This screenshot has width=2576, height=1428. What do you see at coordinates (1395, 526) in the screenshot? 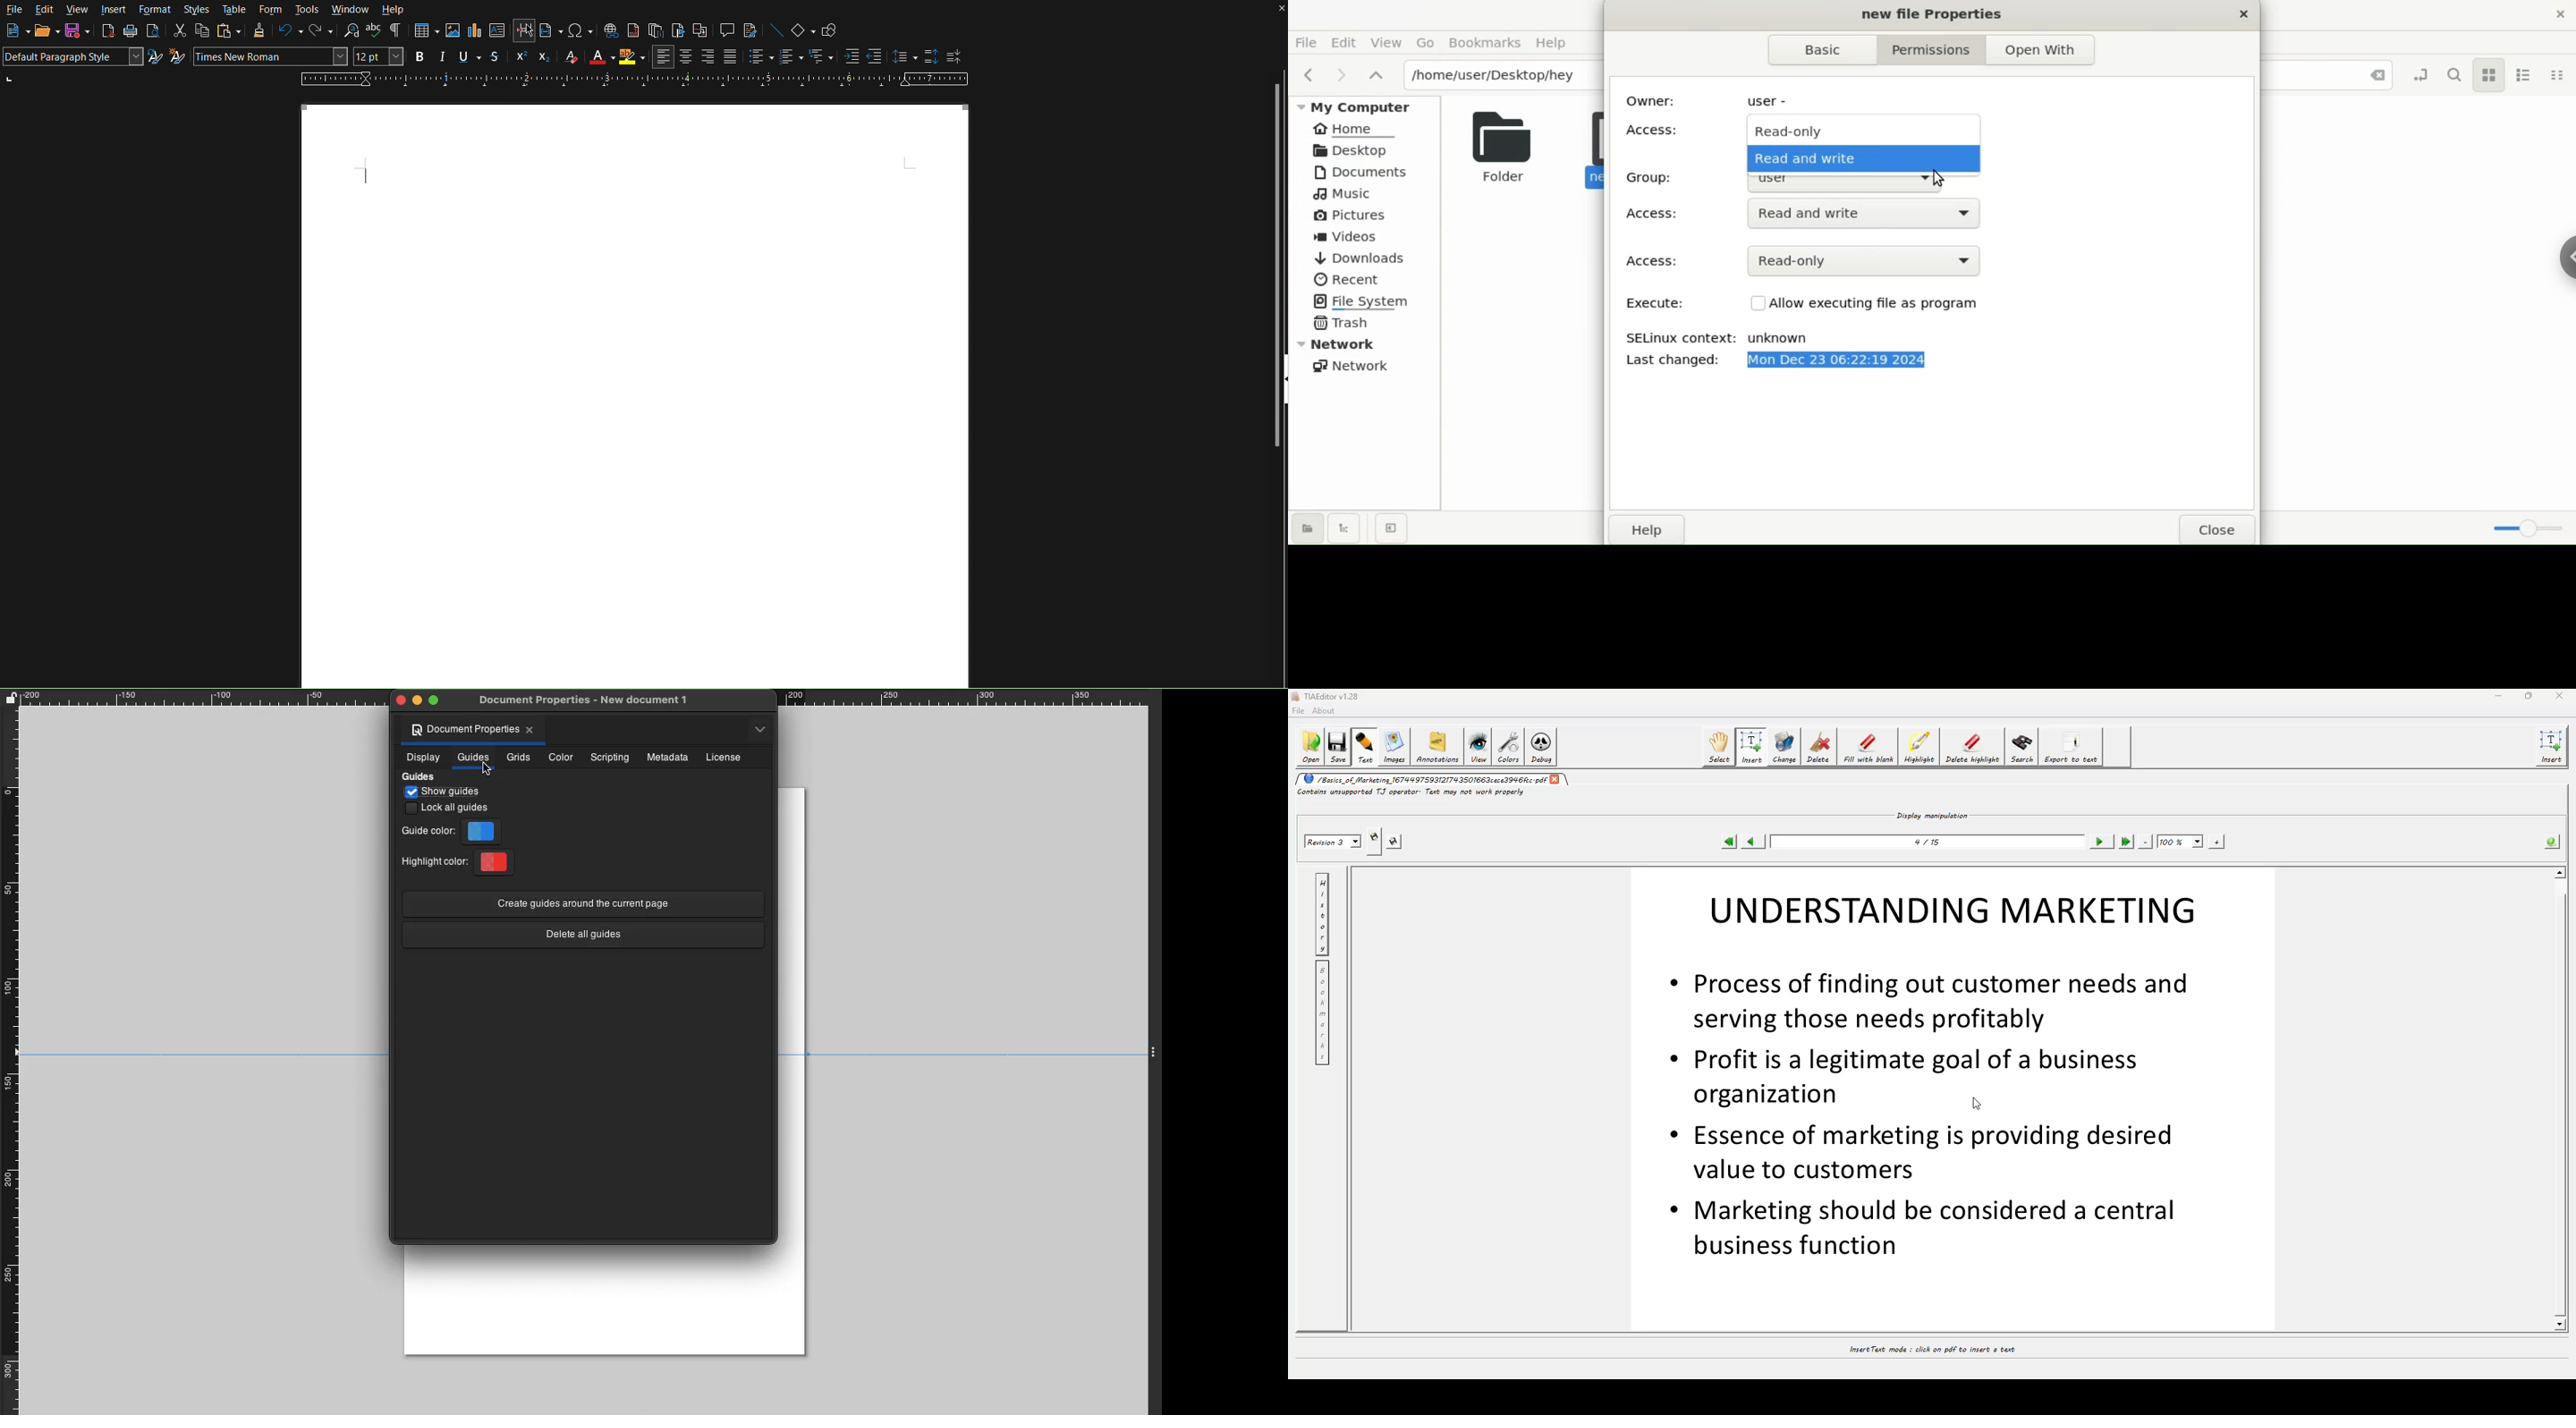
I see `close sidebar` at bounding box center [1395, 526].